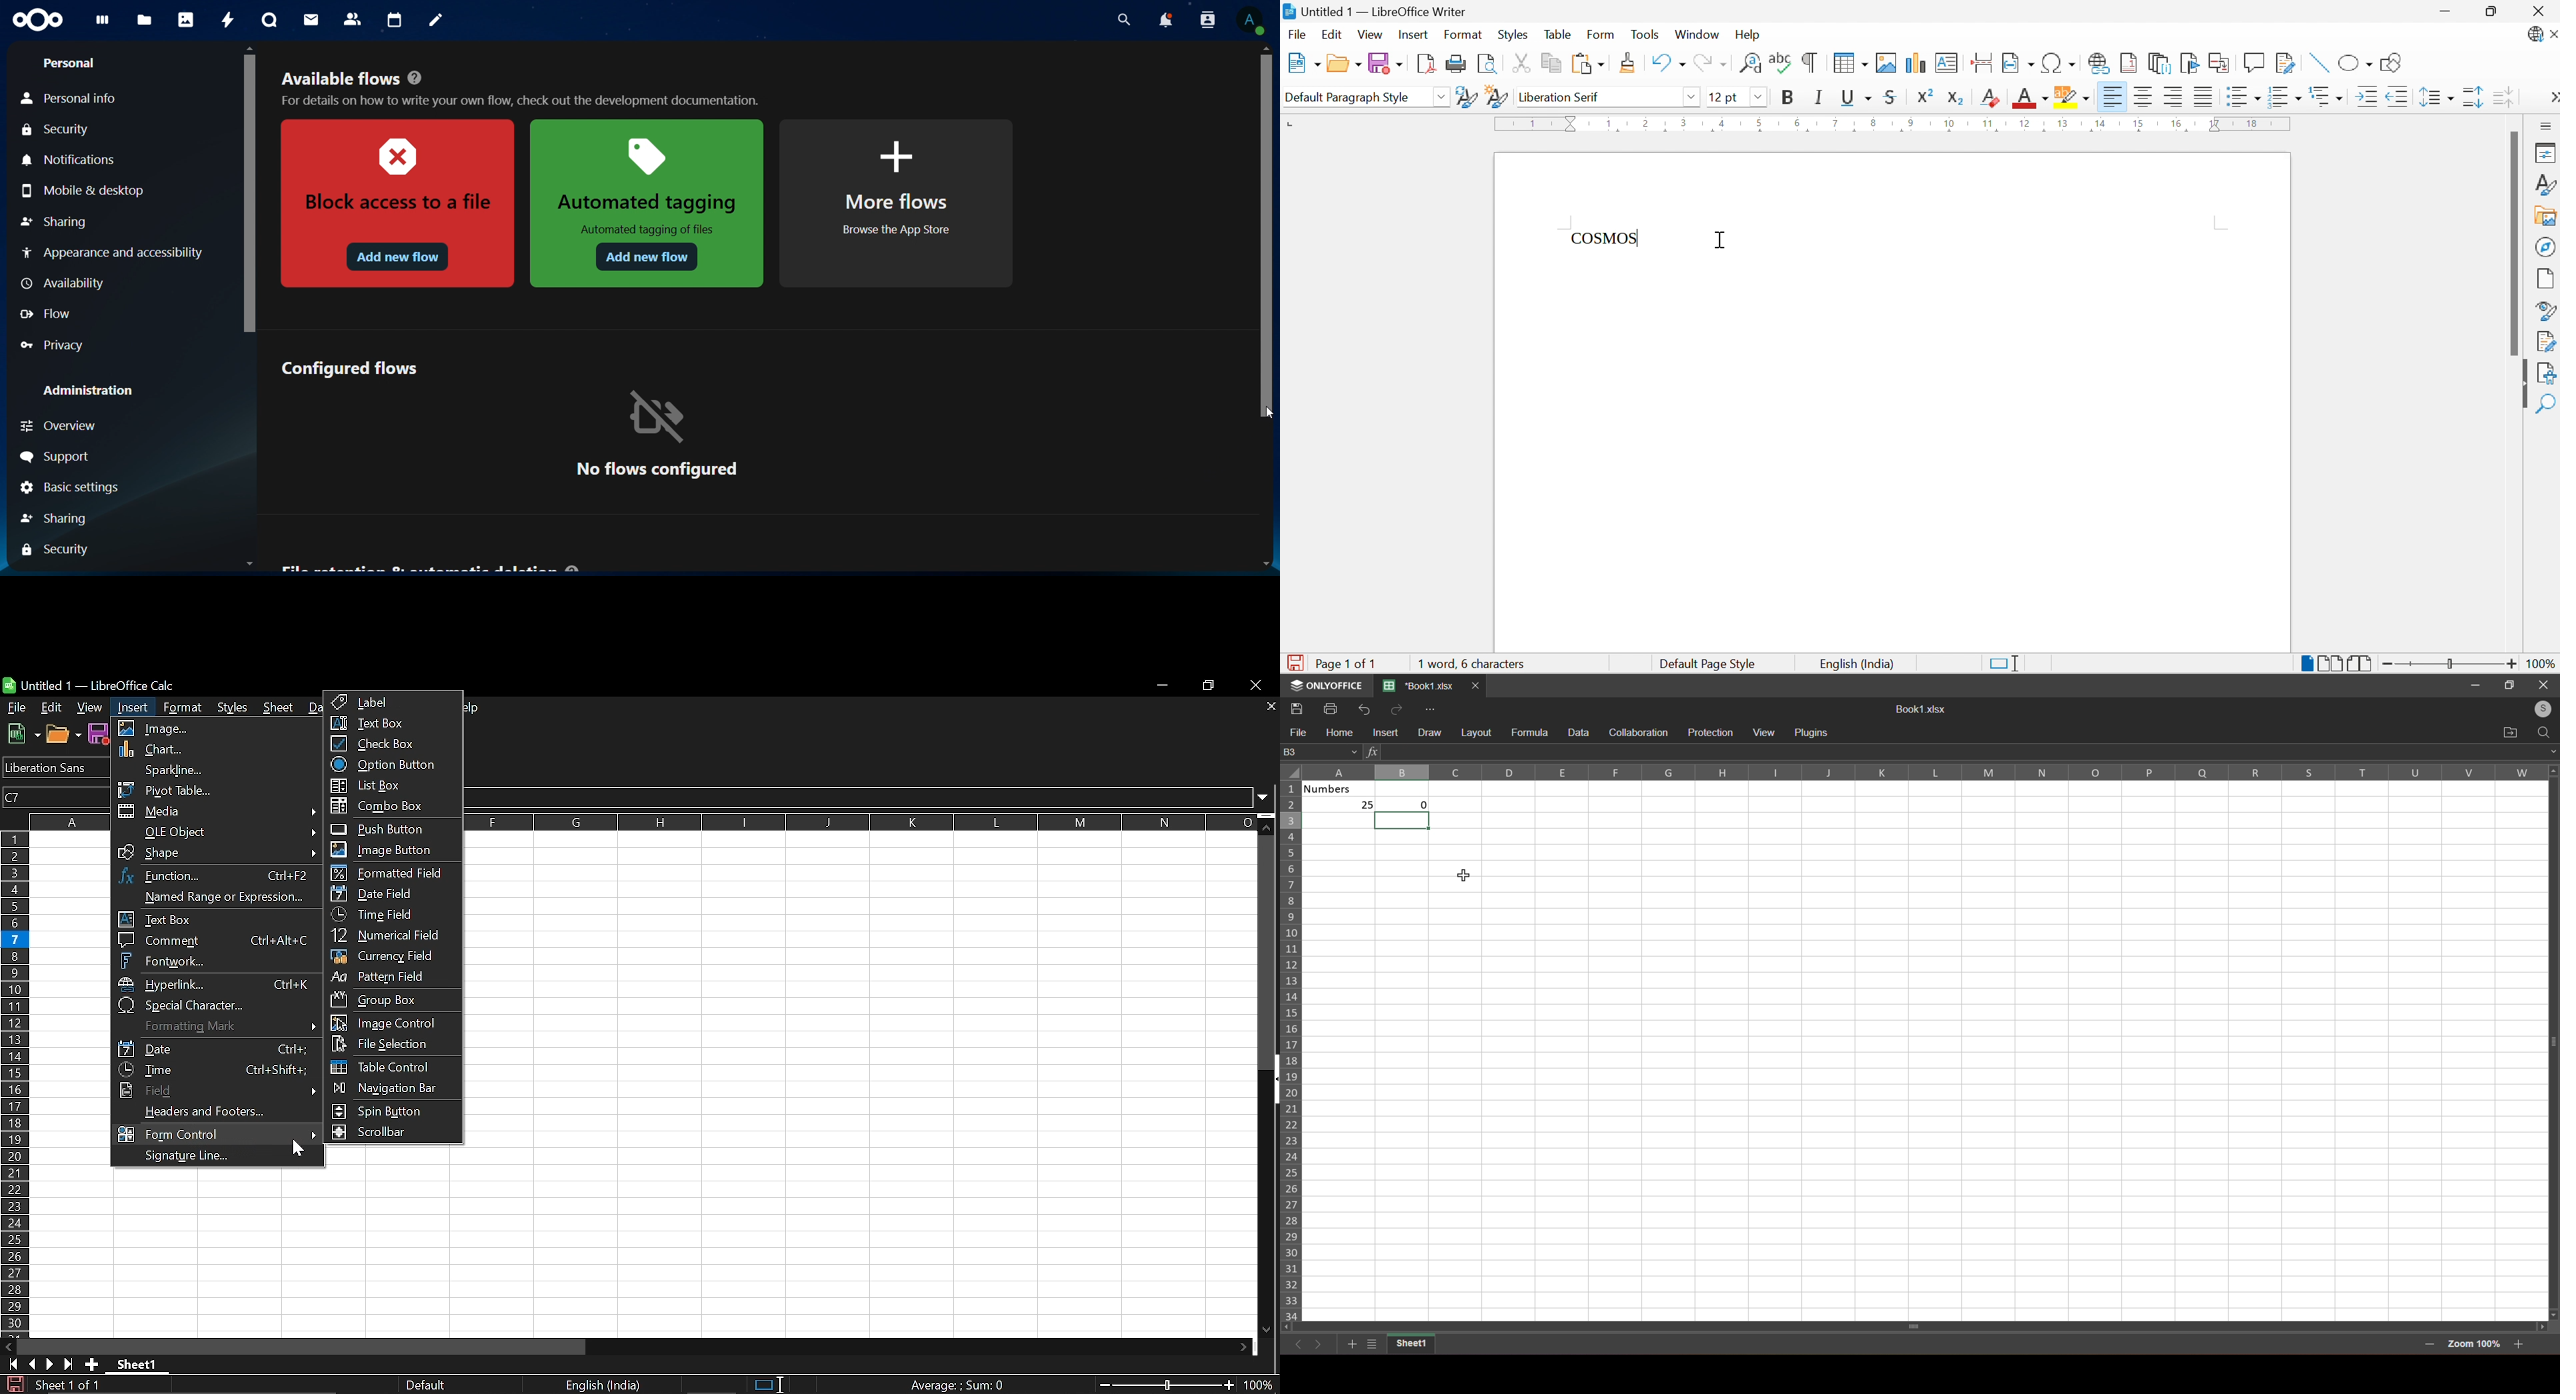  I want to click on 4, so click(1723, 123).